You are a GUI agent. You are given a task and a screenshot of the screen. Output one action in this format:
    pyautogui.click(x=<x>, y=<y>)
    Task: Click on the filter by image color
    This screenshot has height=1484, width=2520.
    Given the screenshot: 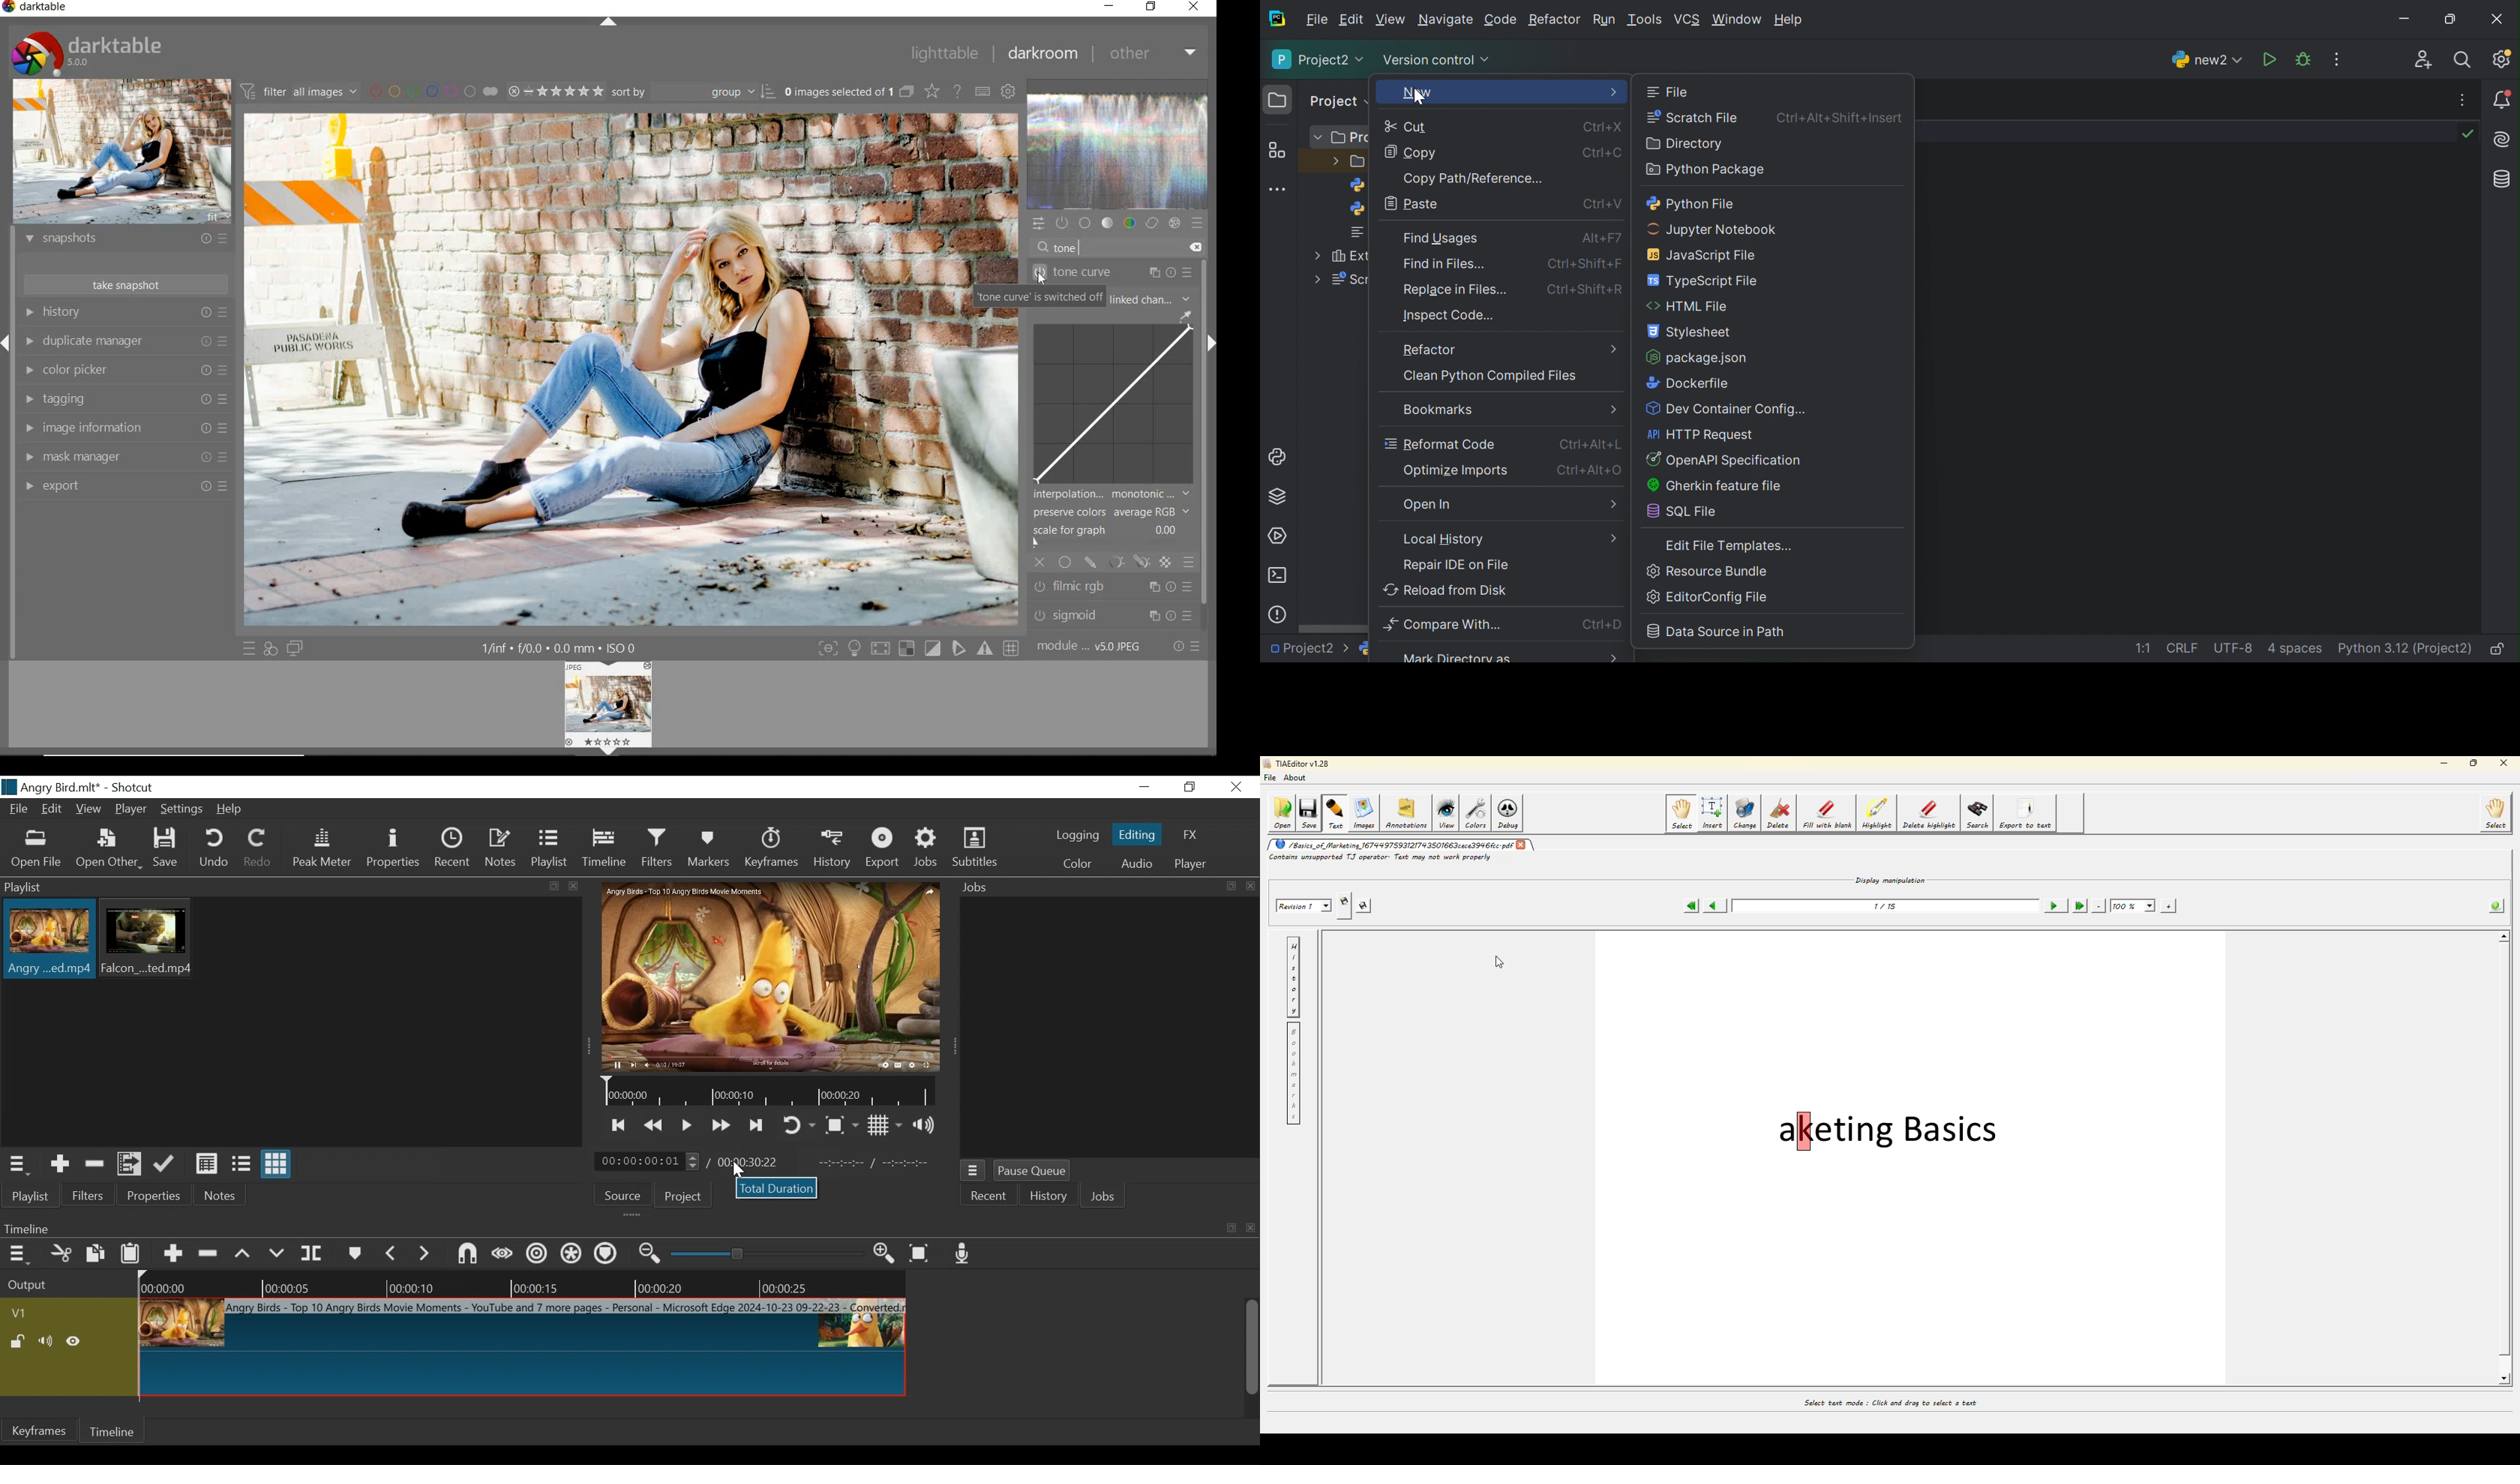 What is the action you would take?
    pyautogui.click(x=437, y=92)
    